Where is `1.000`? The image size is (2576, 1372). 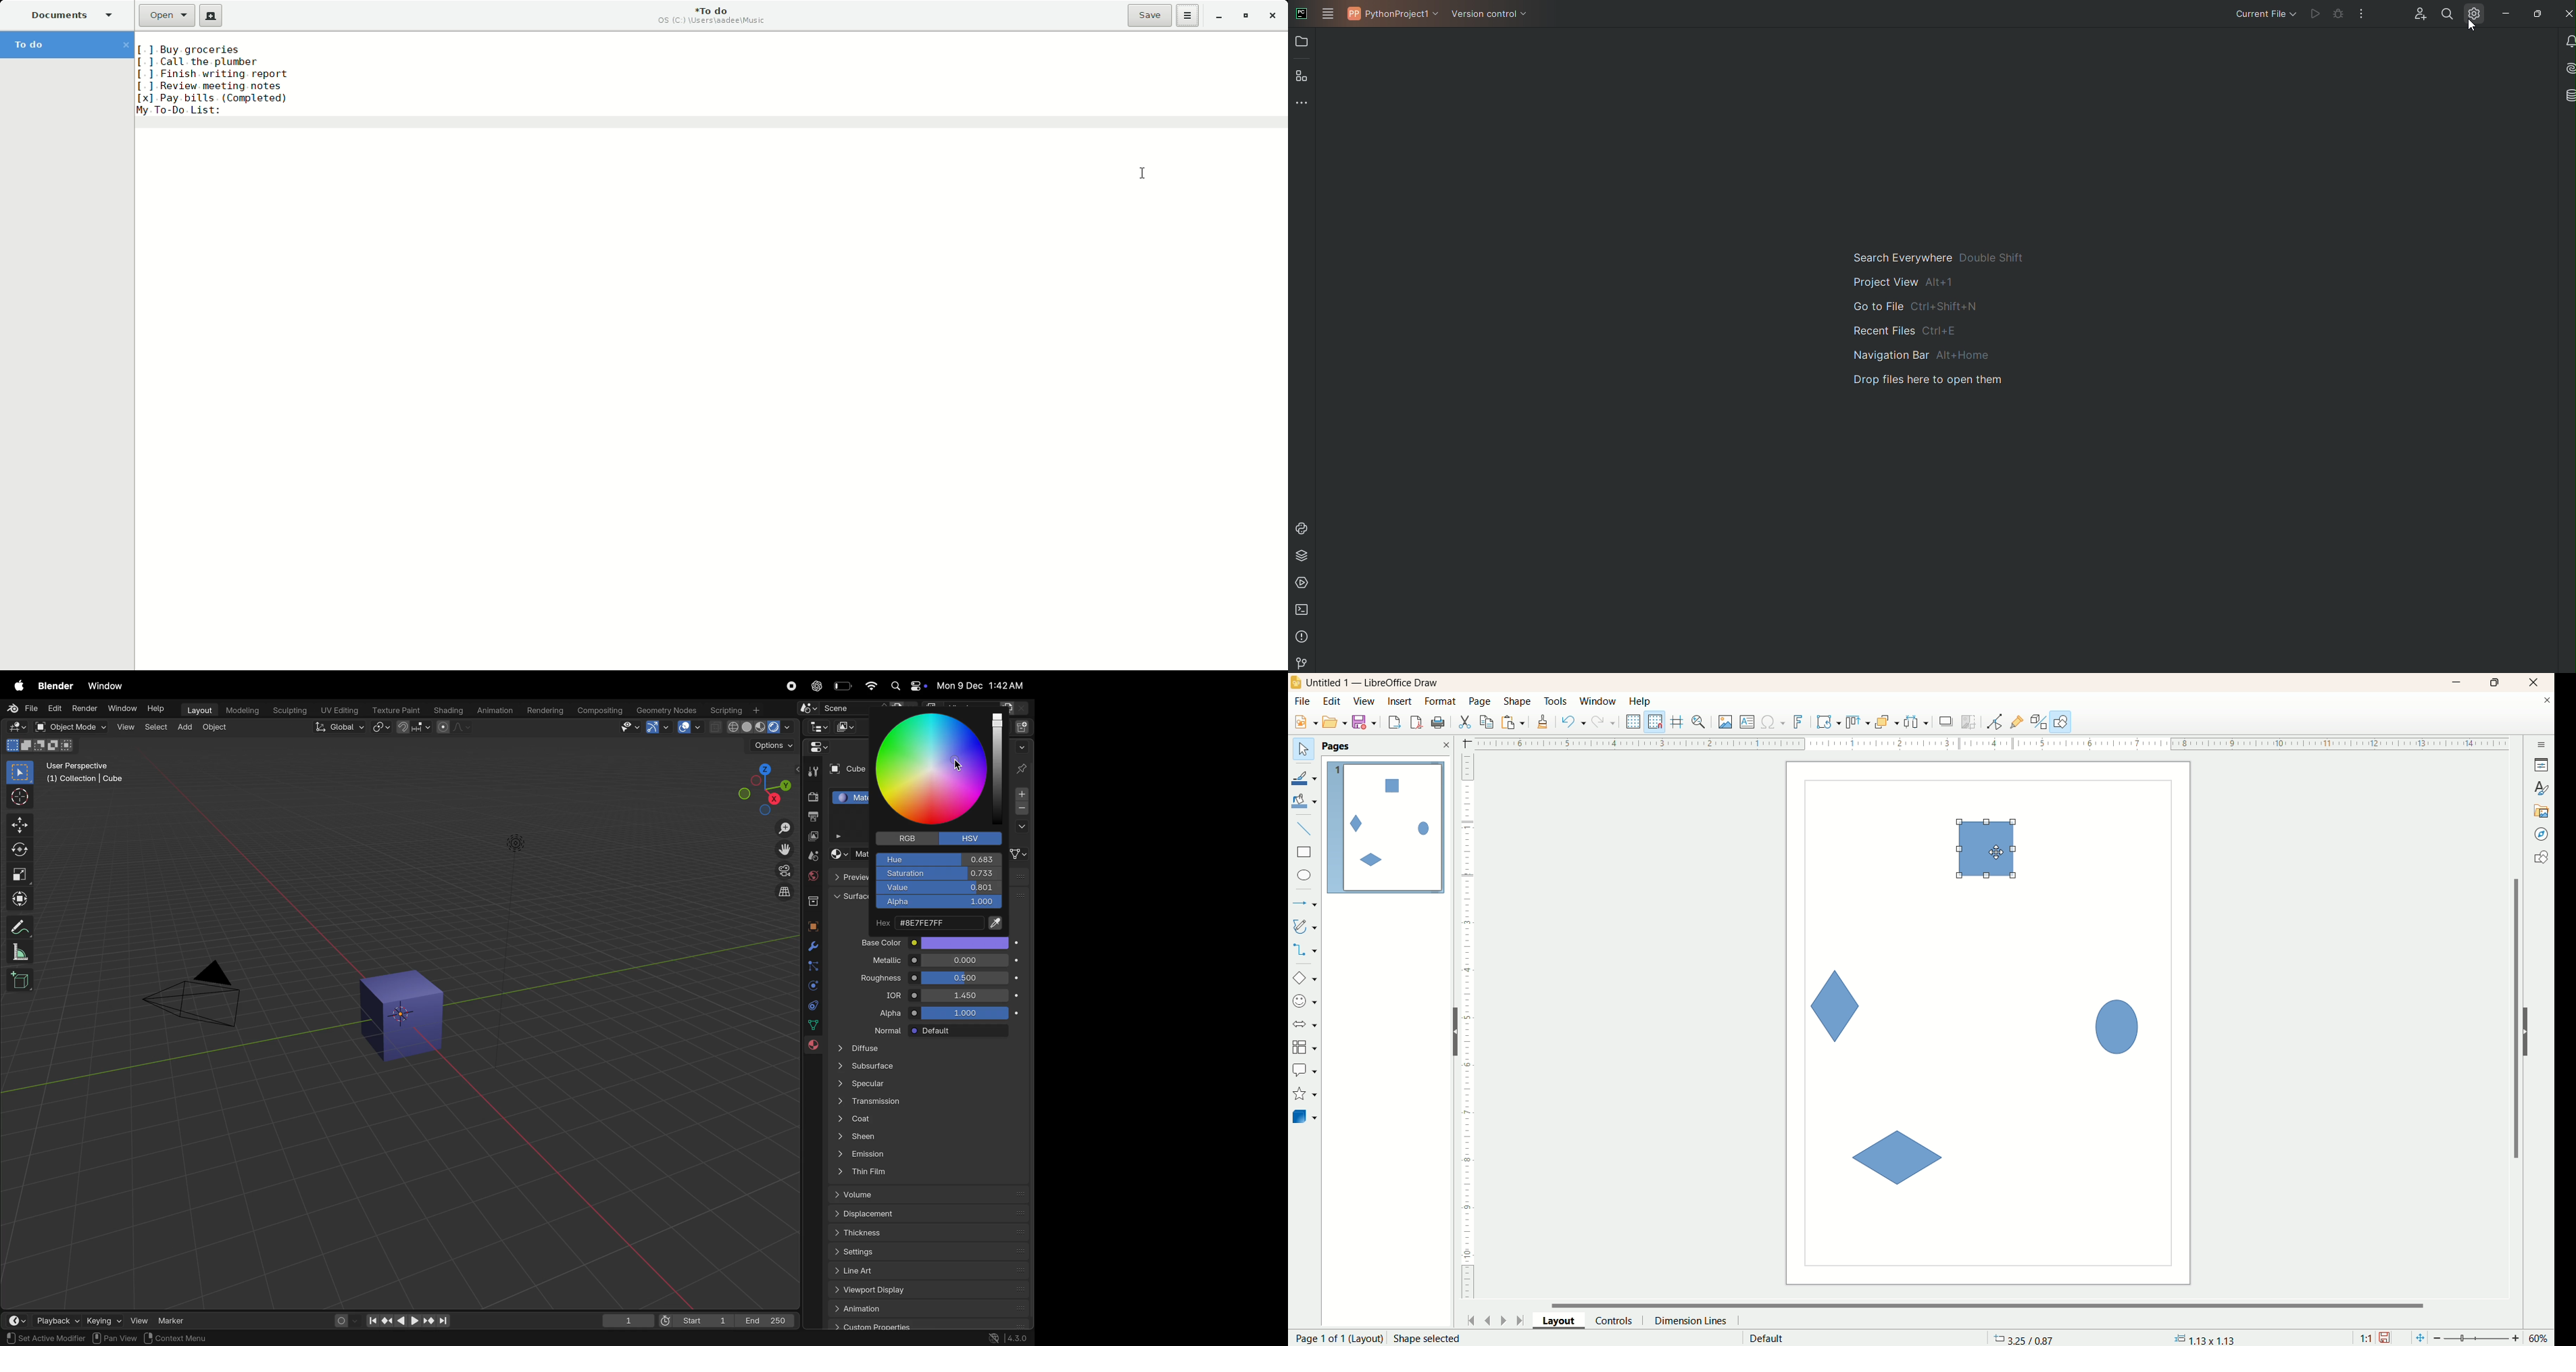 1.000 is located at coordinates (968, 1013).